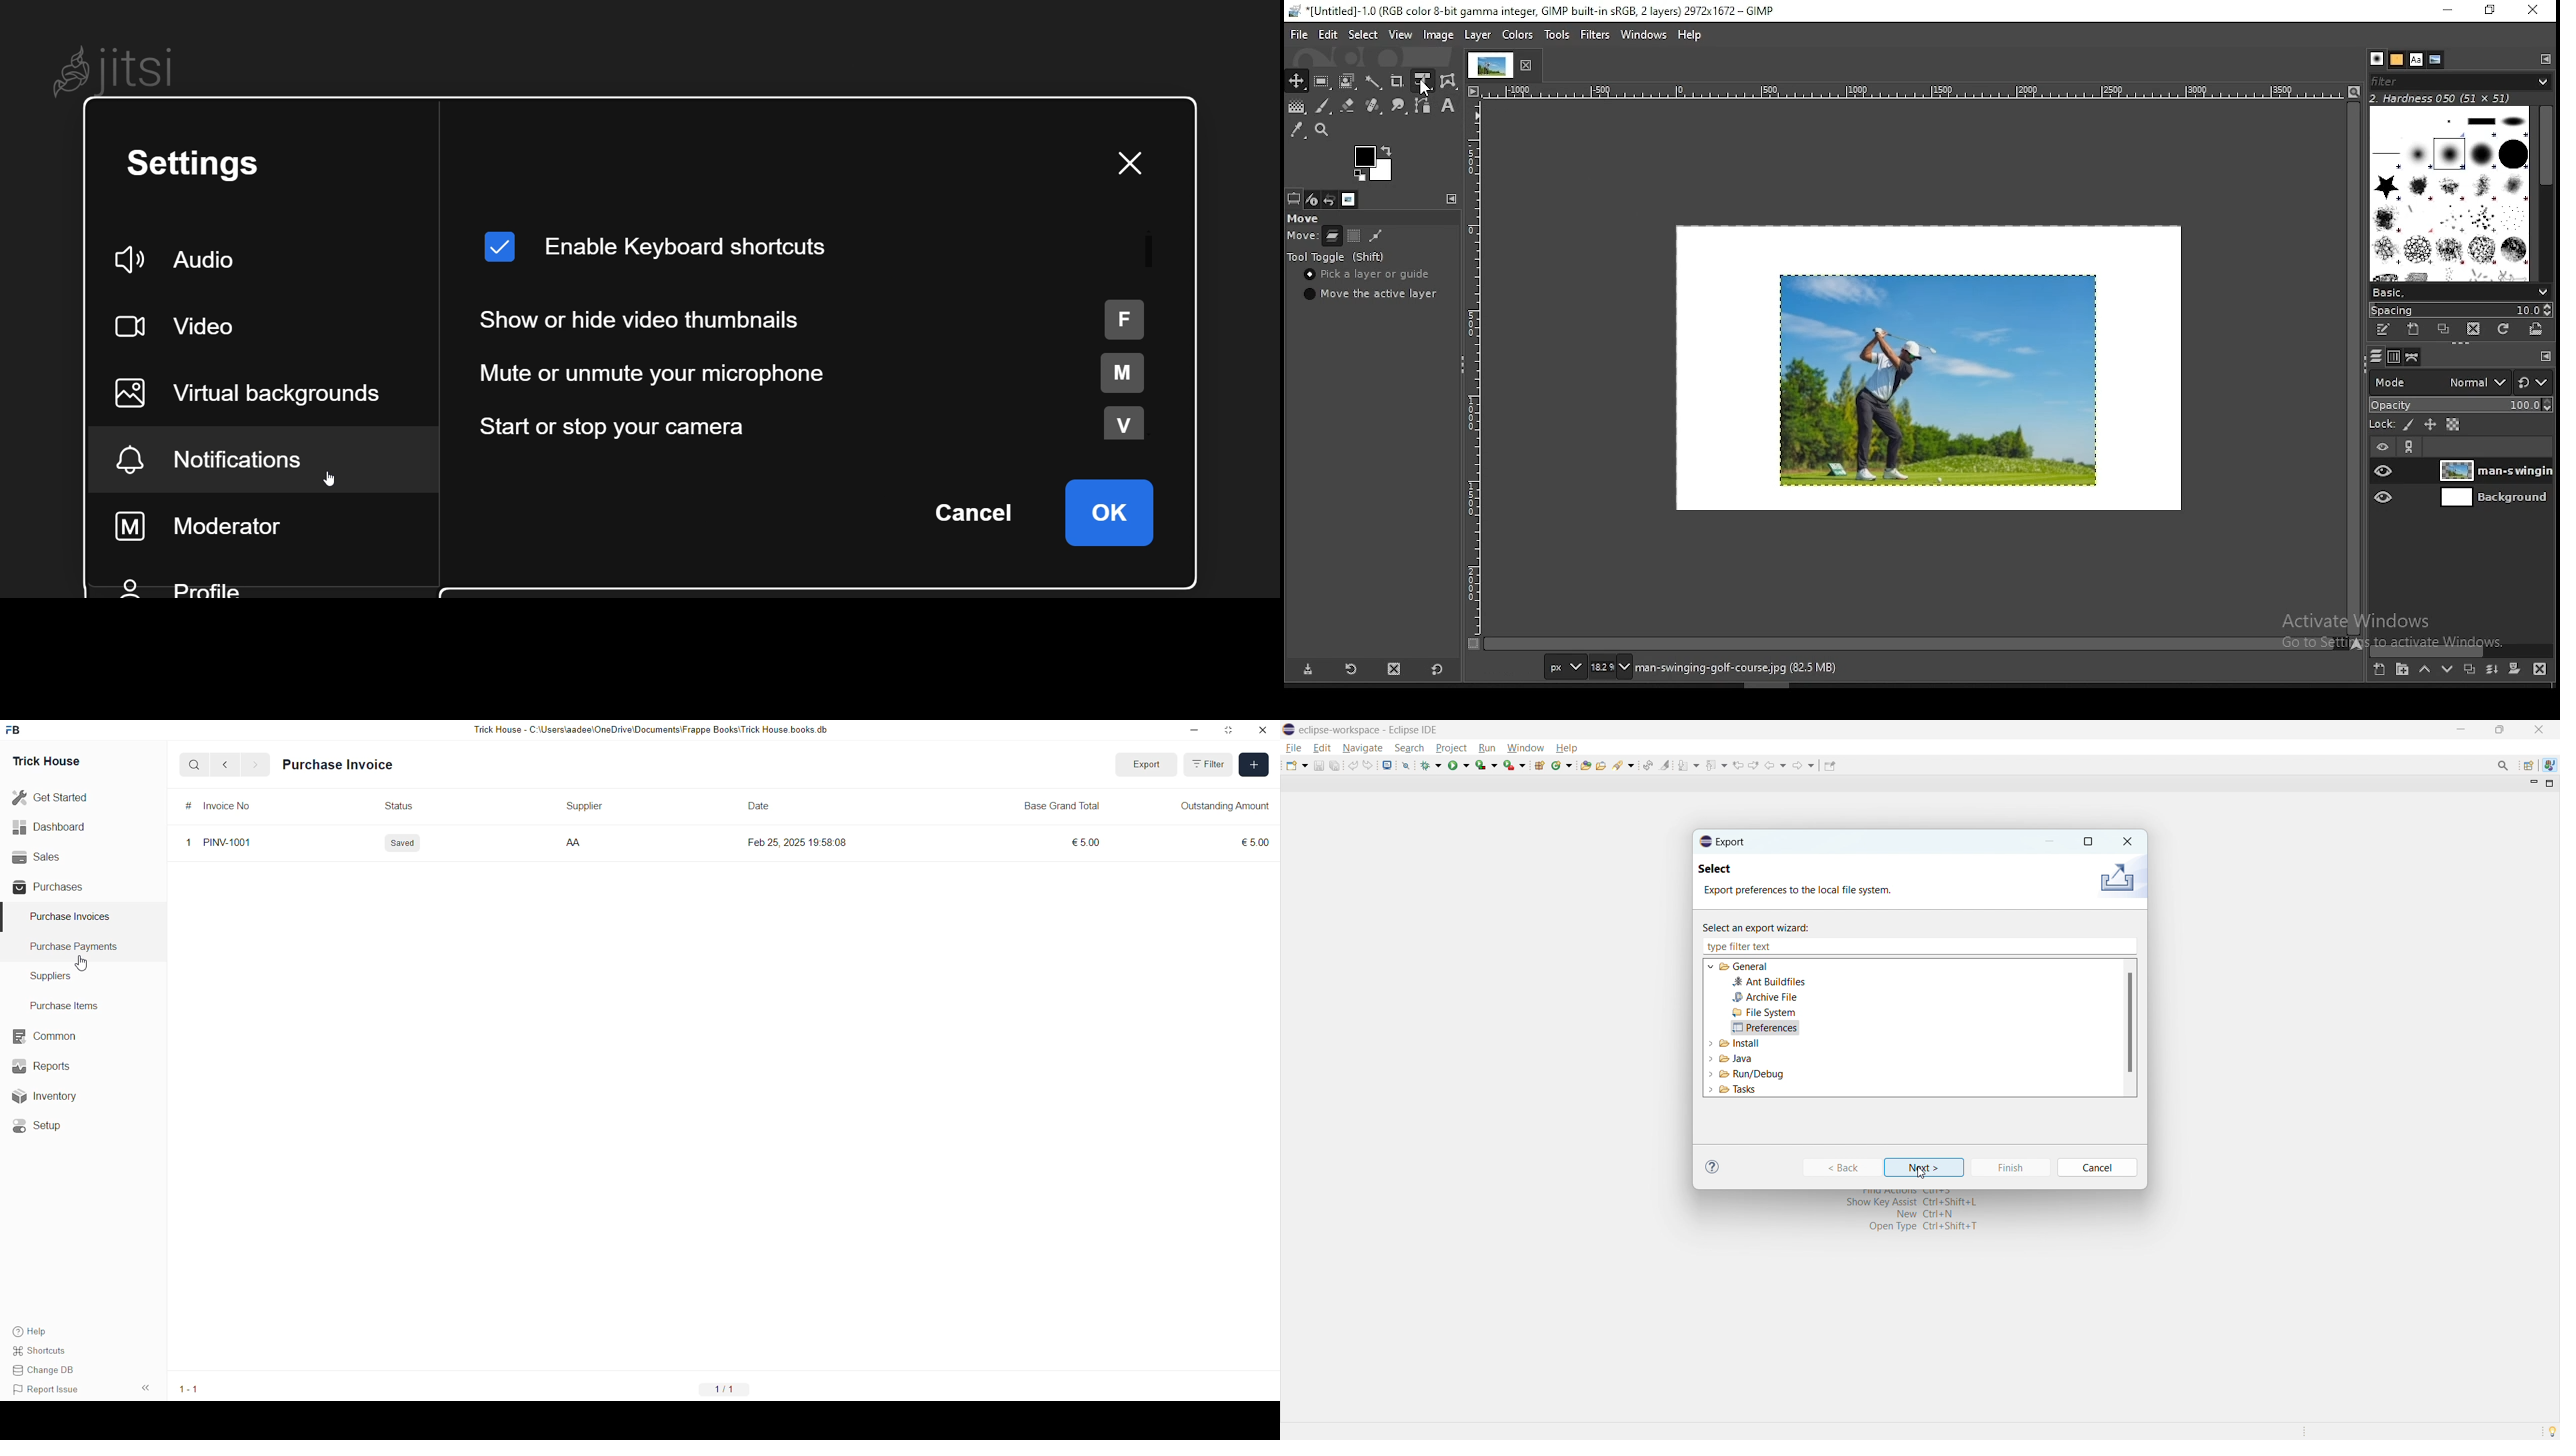 The width and height of the screenshot is (2576, 1456). What do you see at coordinates (147, 1386) in the screenshot?
I see `expand` at bounding box center [147, 1386].